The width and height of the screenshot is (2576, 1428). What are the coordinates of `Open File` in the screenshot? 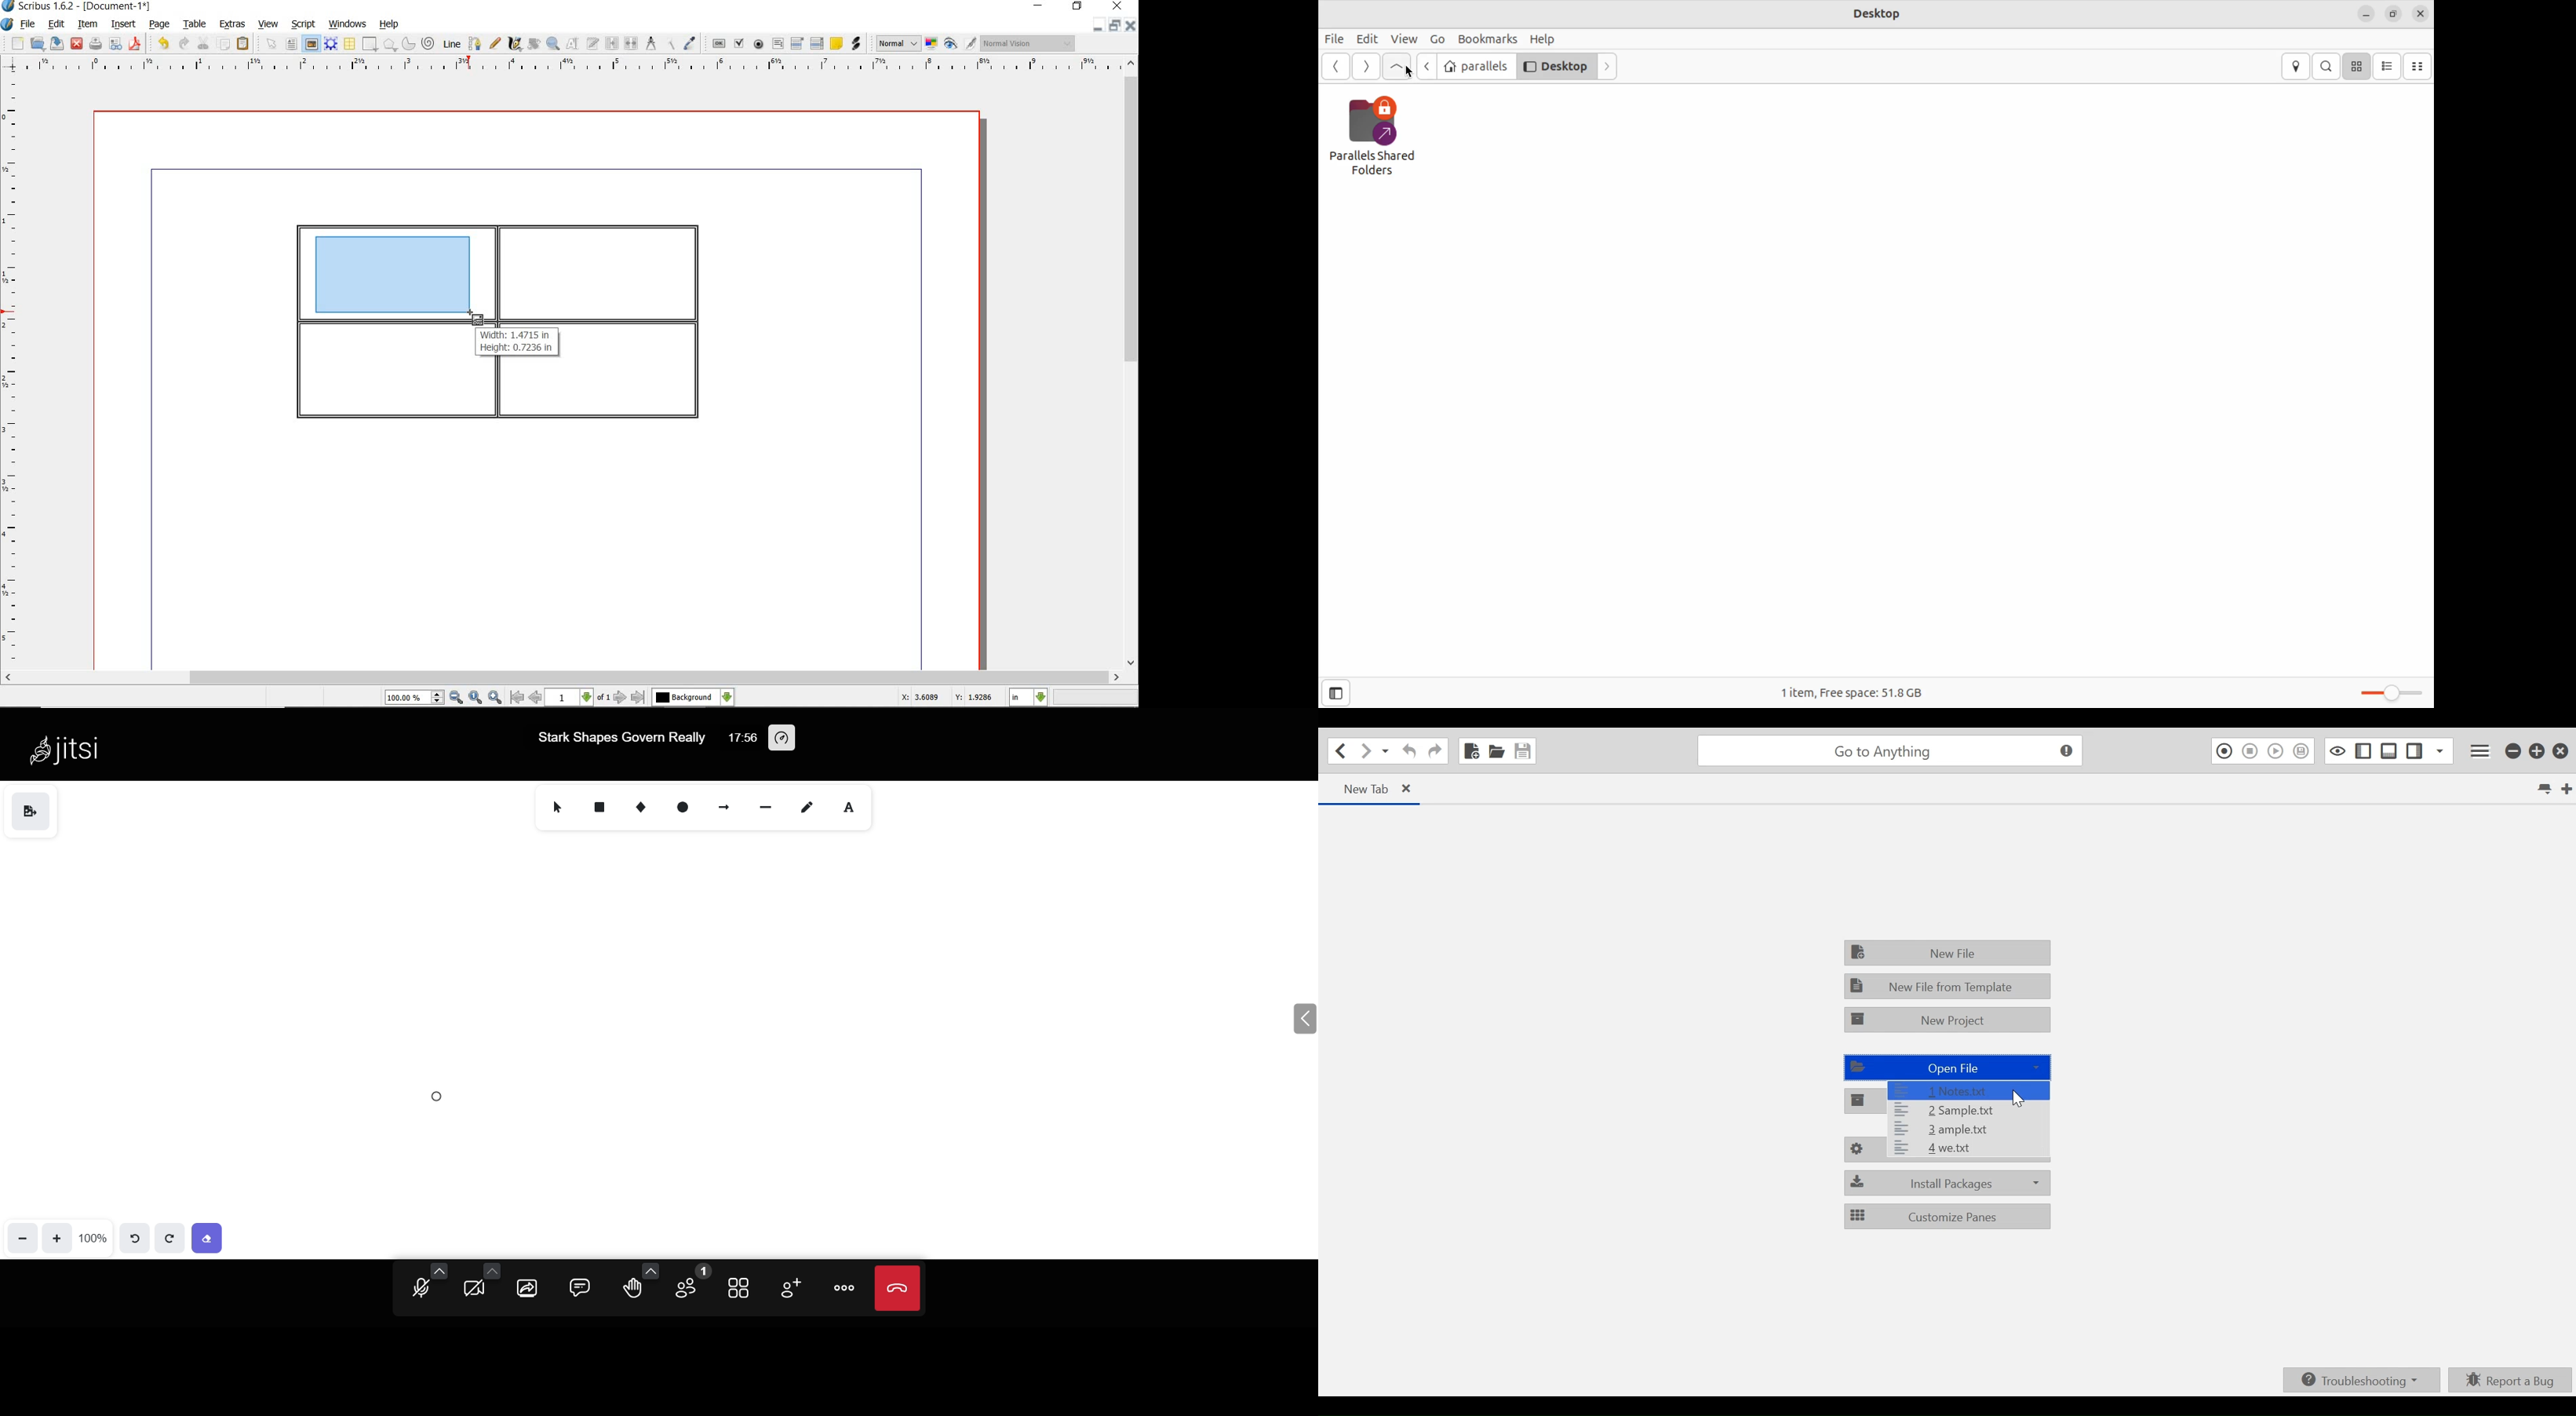 It's located at (1949, 1067).